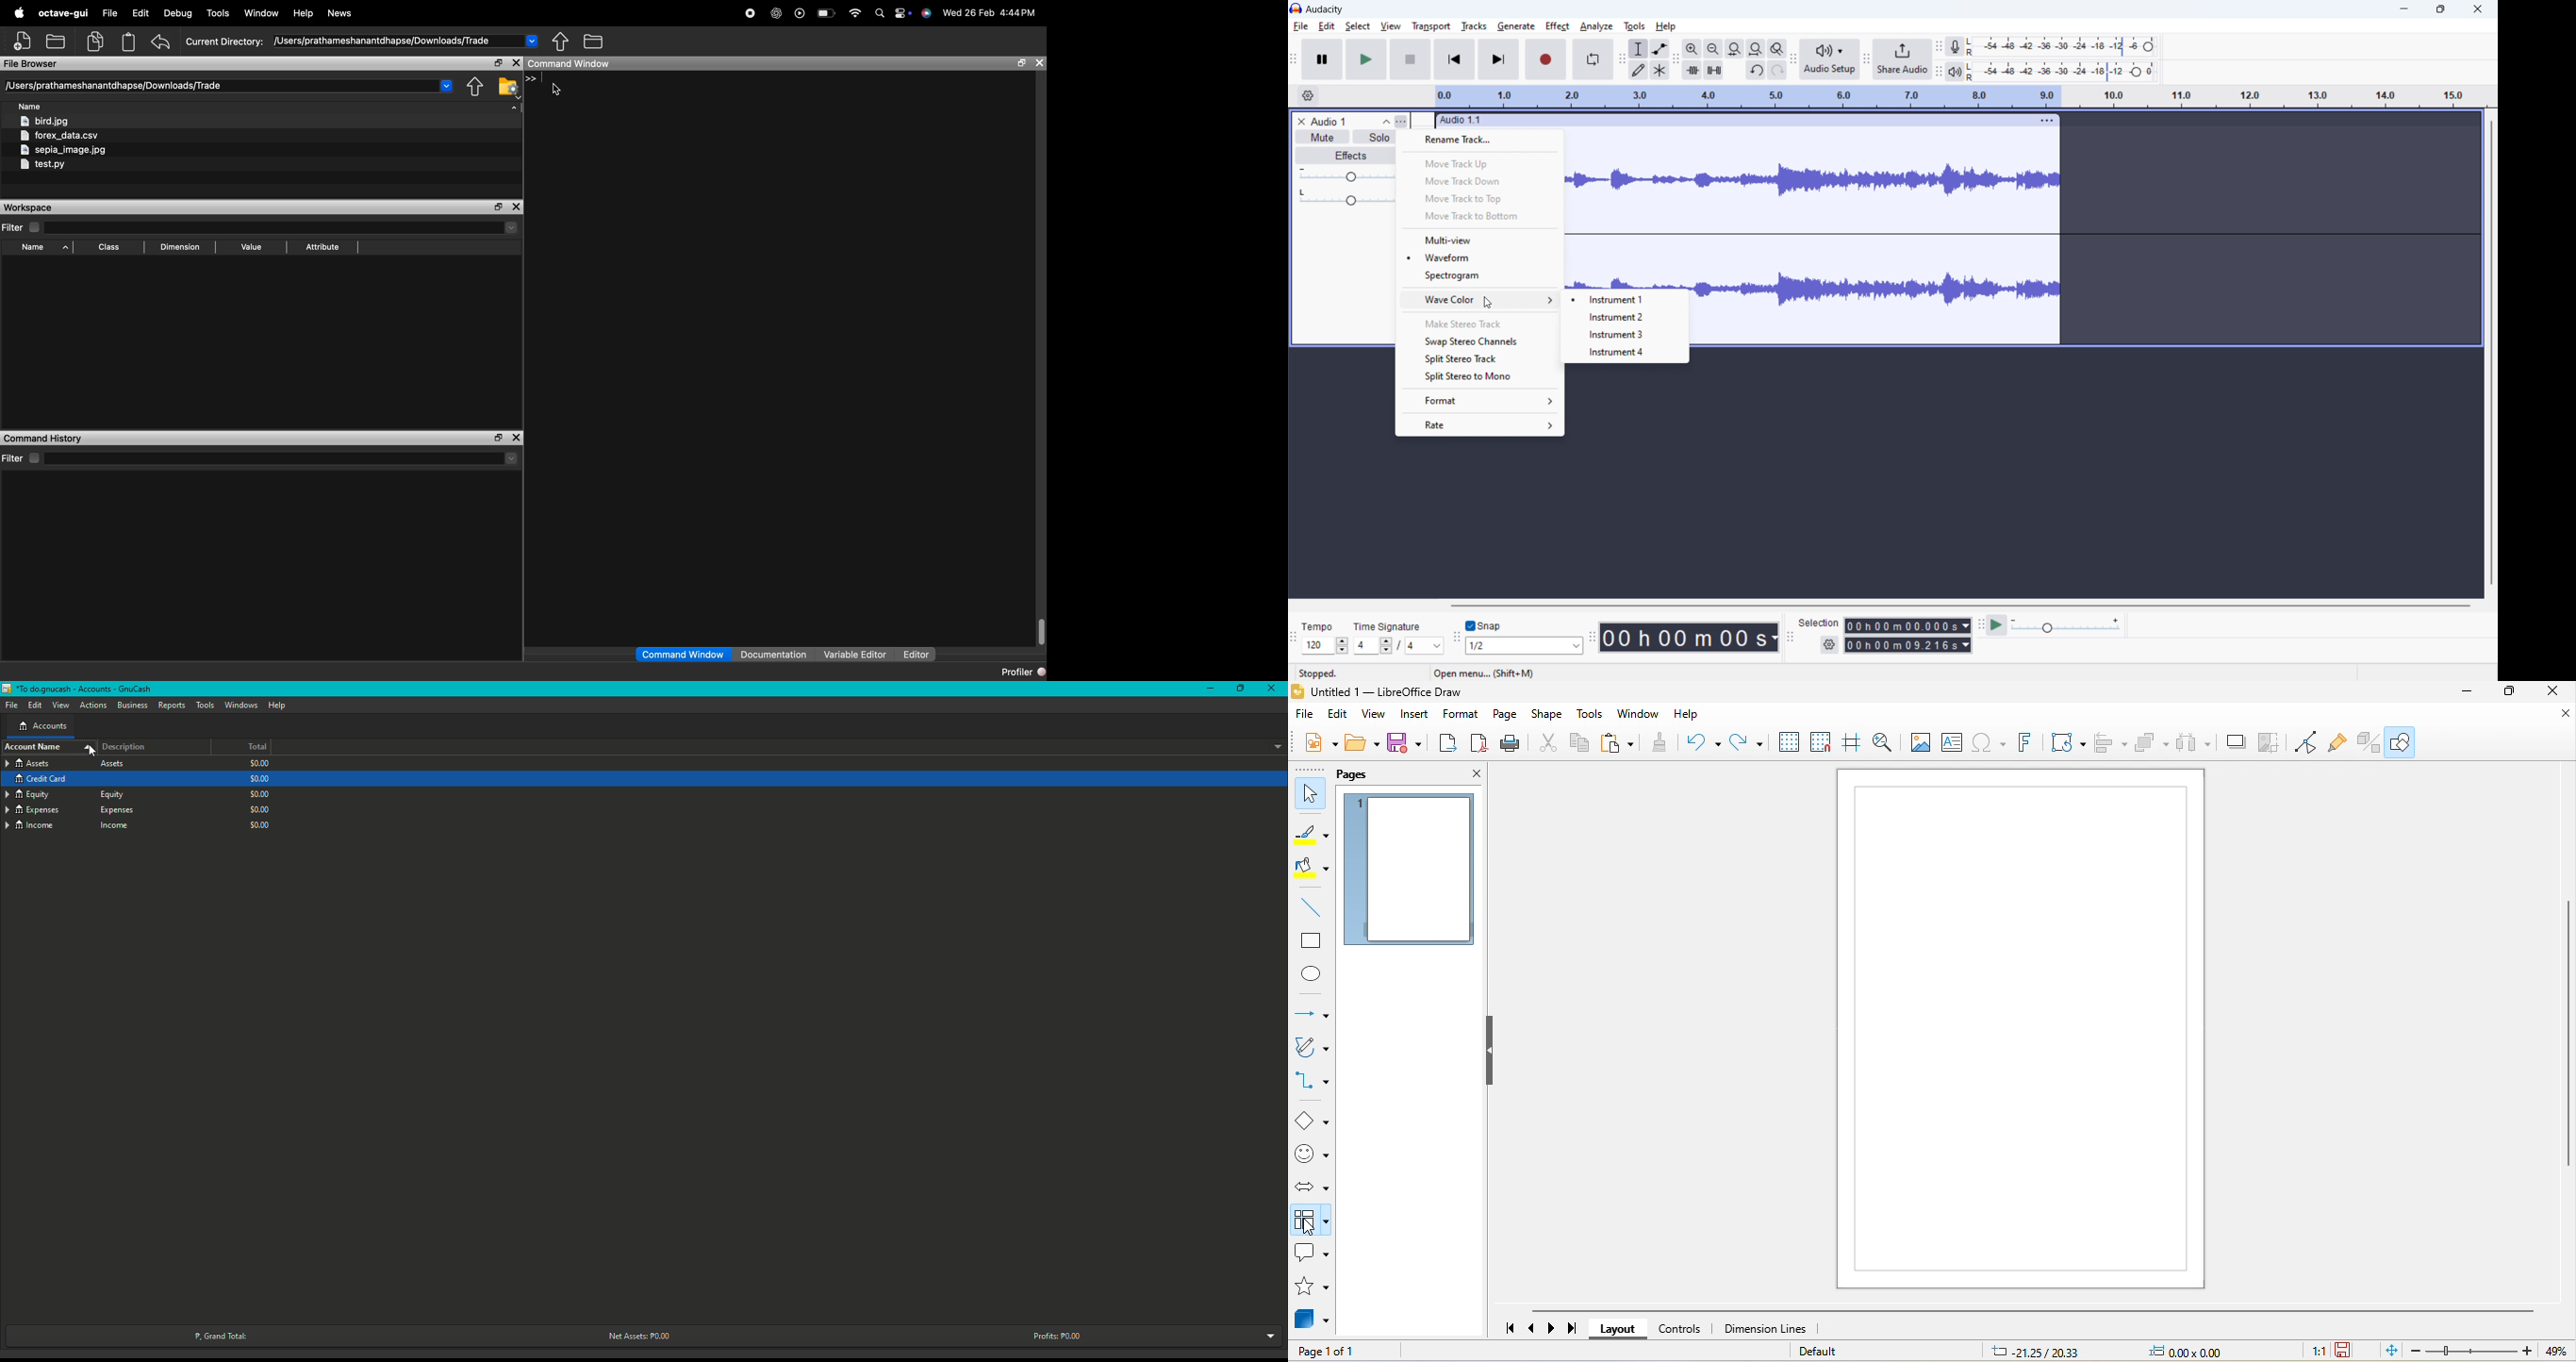 This screenshot has width=2576, height=1372. I want to click on Profits, so click(1051, 1335).